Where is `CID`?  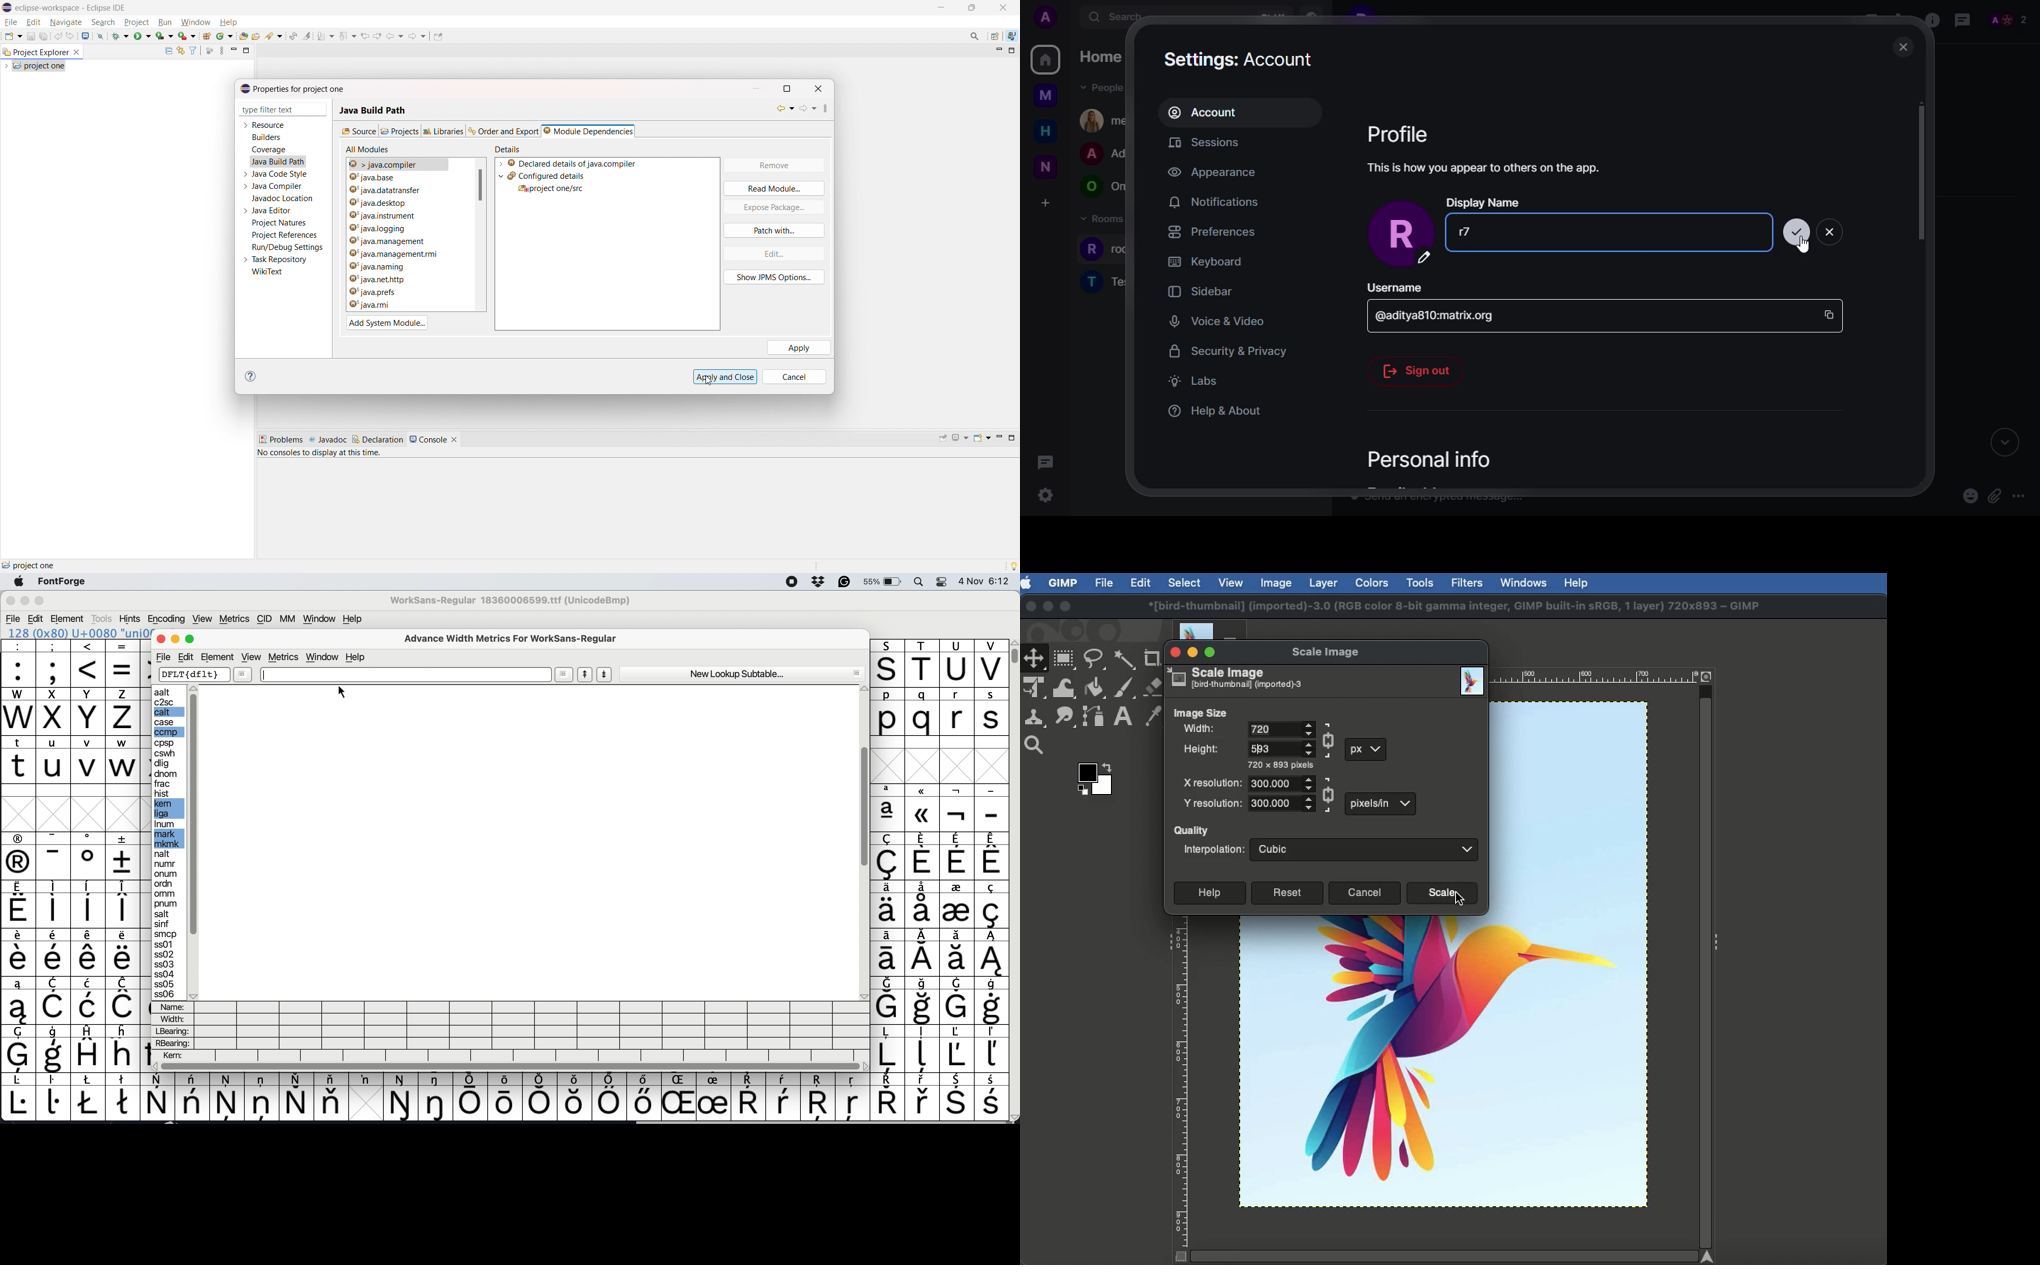 CID is located at coordinates (265, 619).